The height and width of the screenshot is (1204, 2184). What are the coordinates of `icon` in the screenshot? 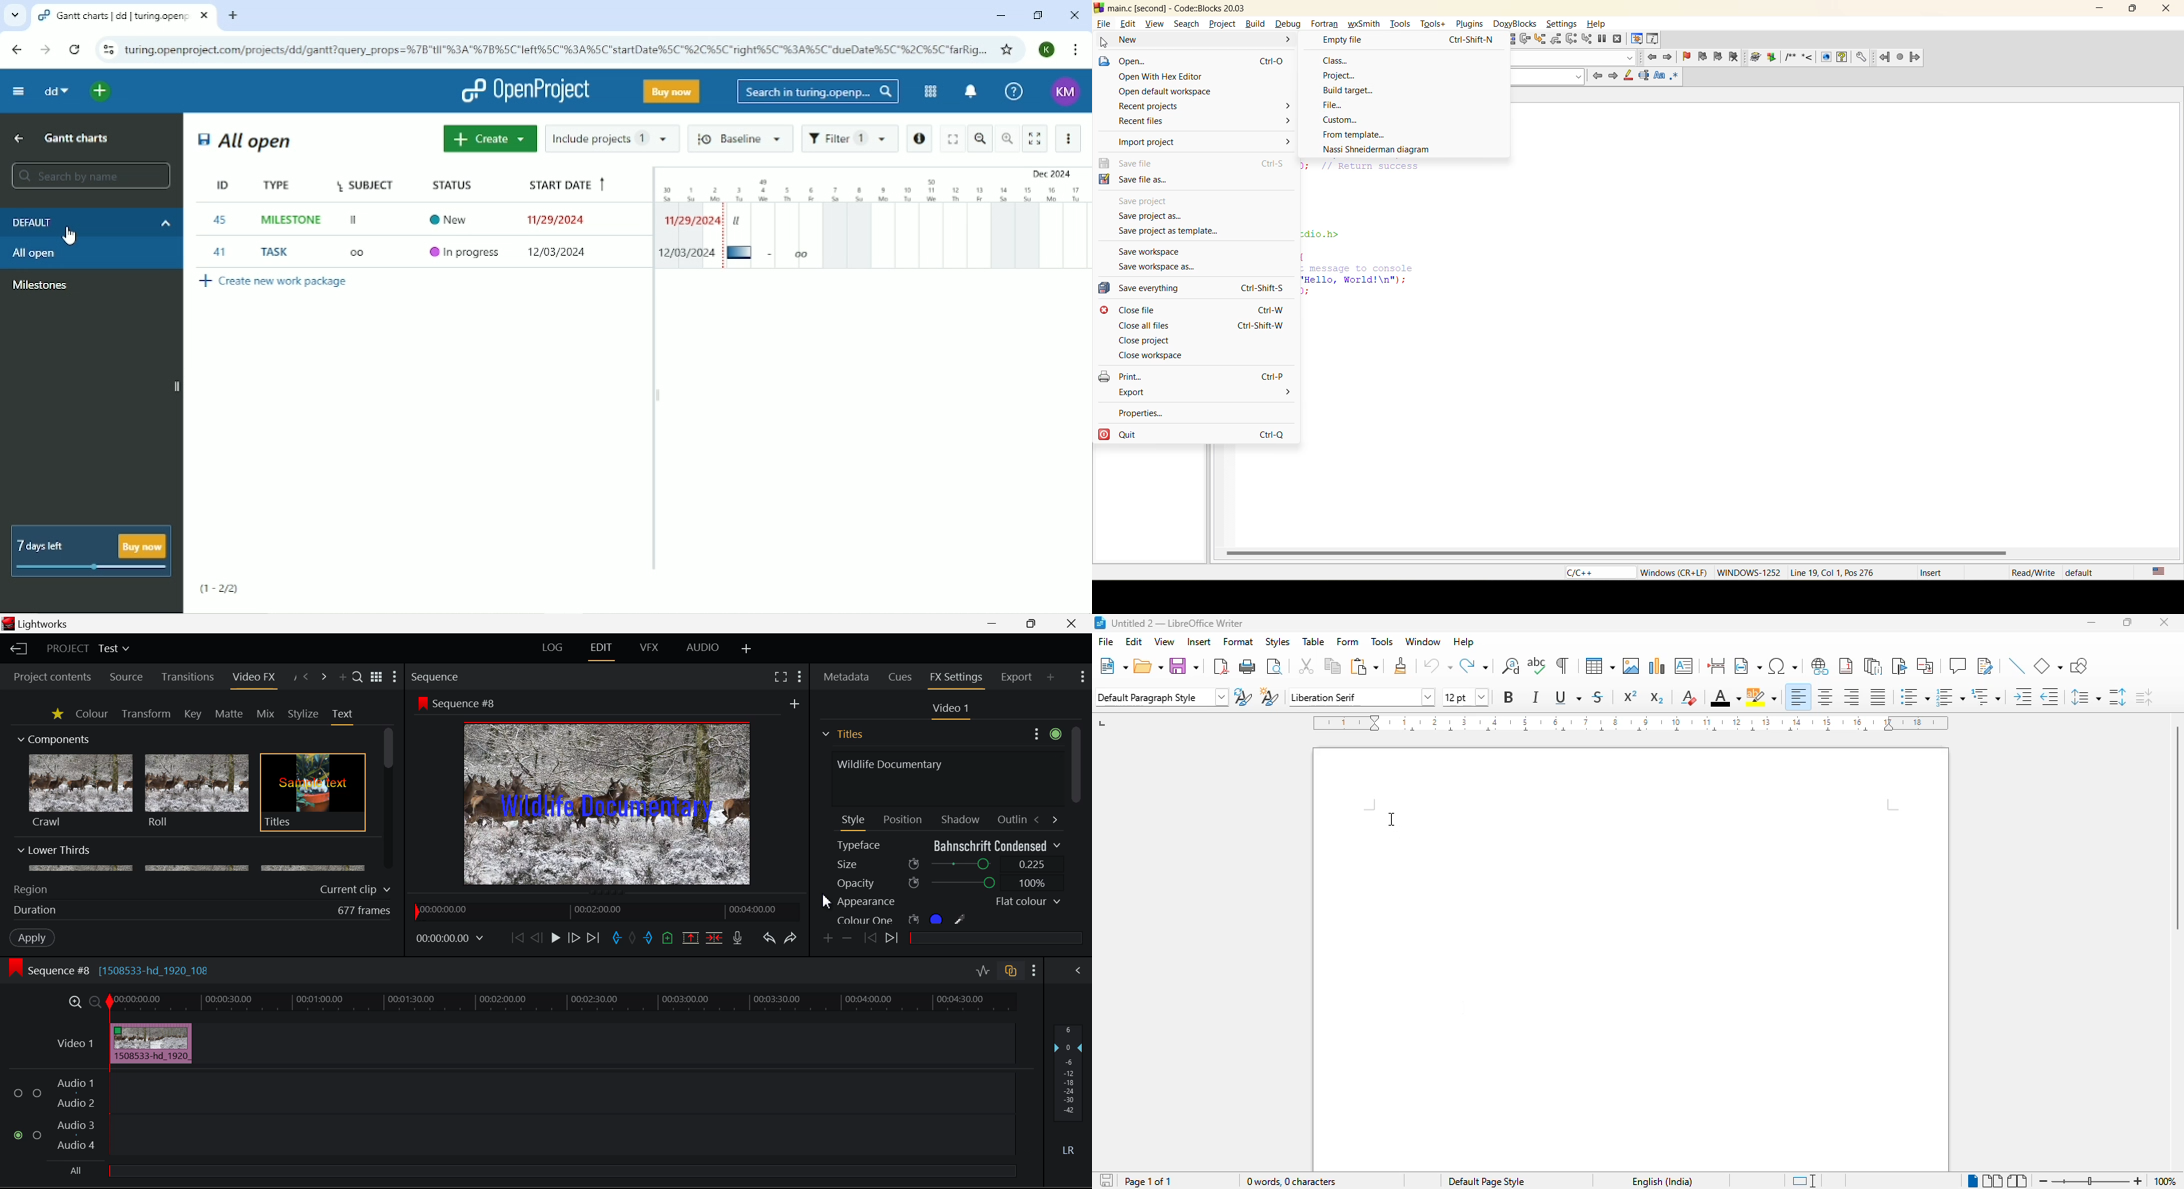 It's located at (421, 703).